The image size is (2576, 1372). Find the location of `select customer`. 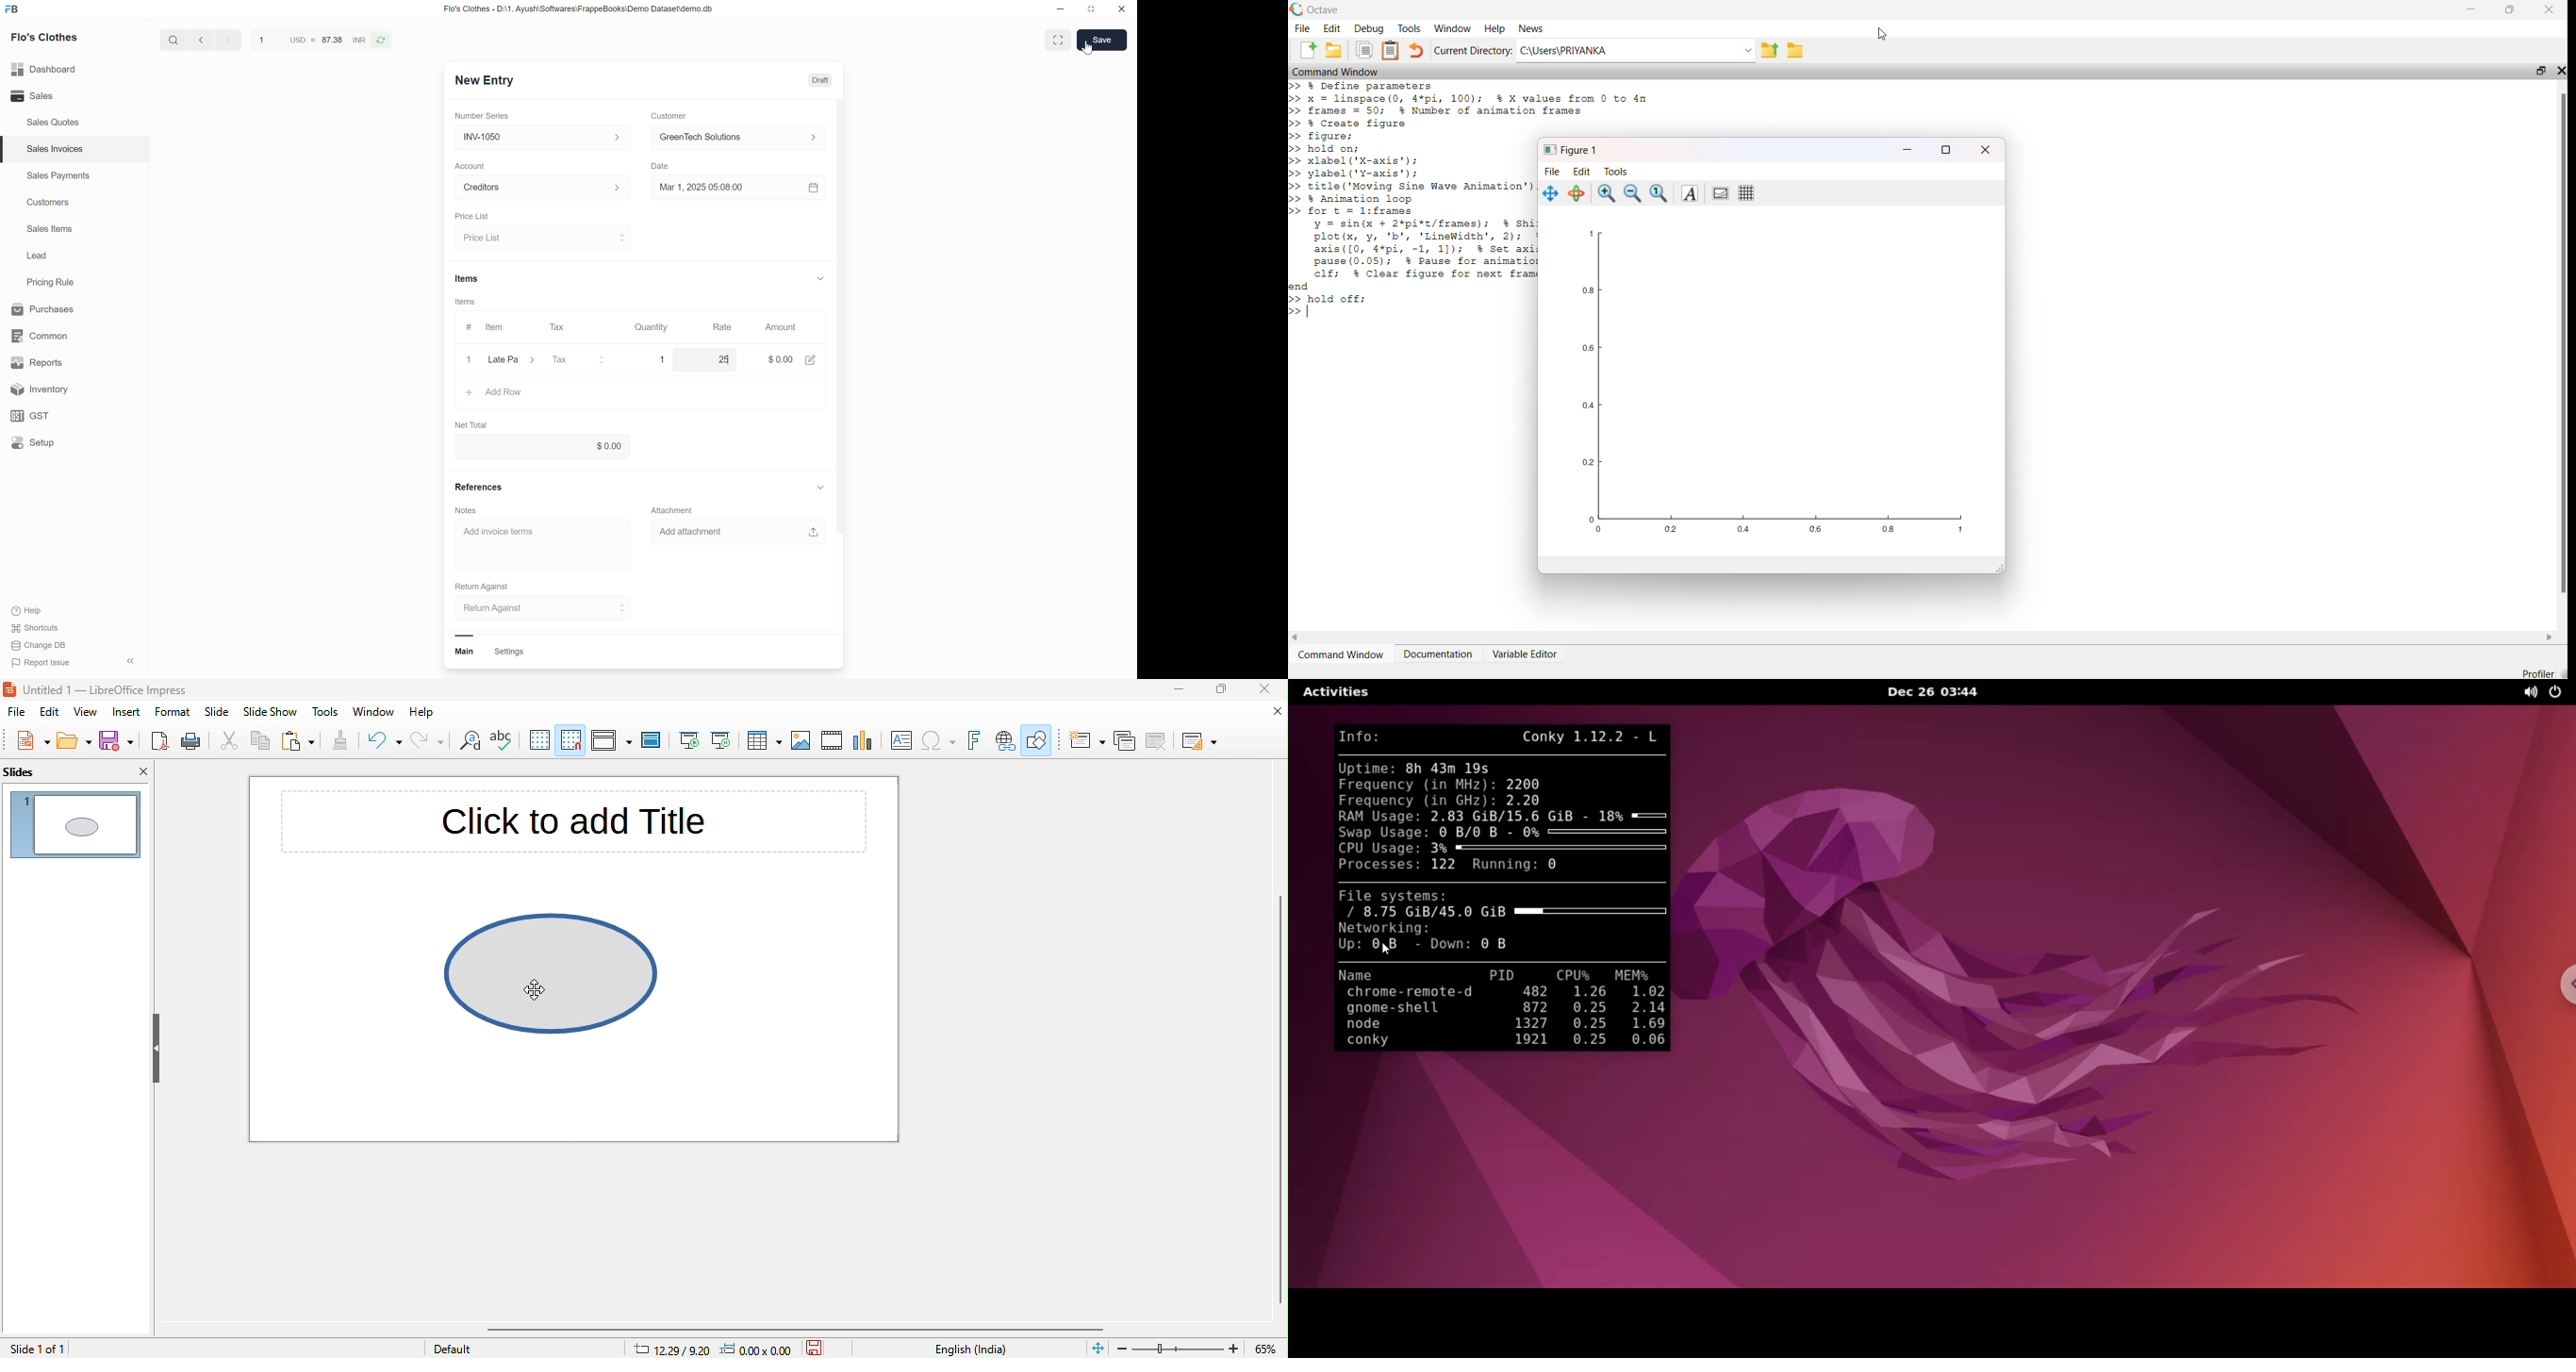

select customer is located at coordinates (736, 139).